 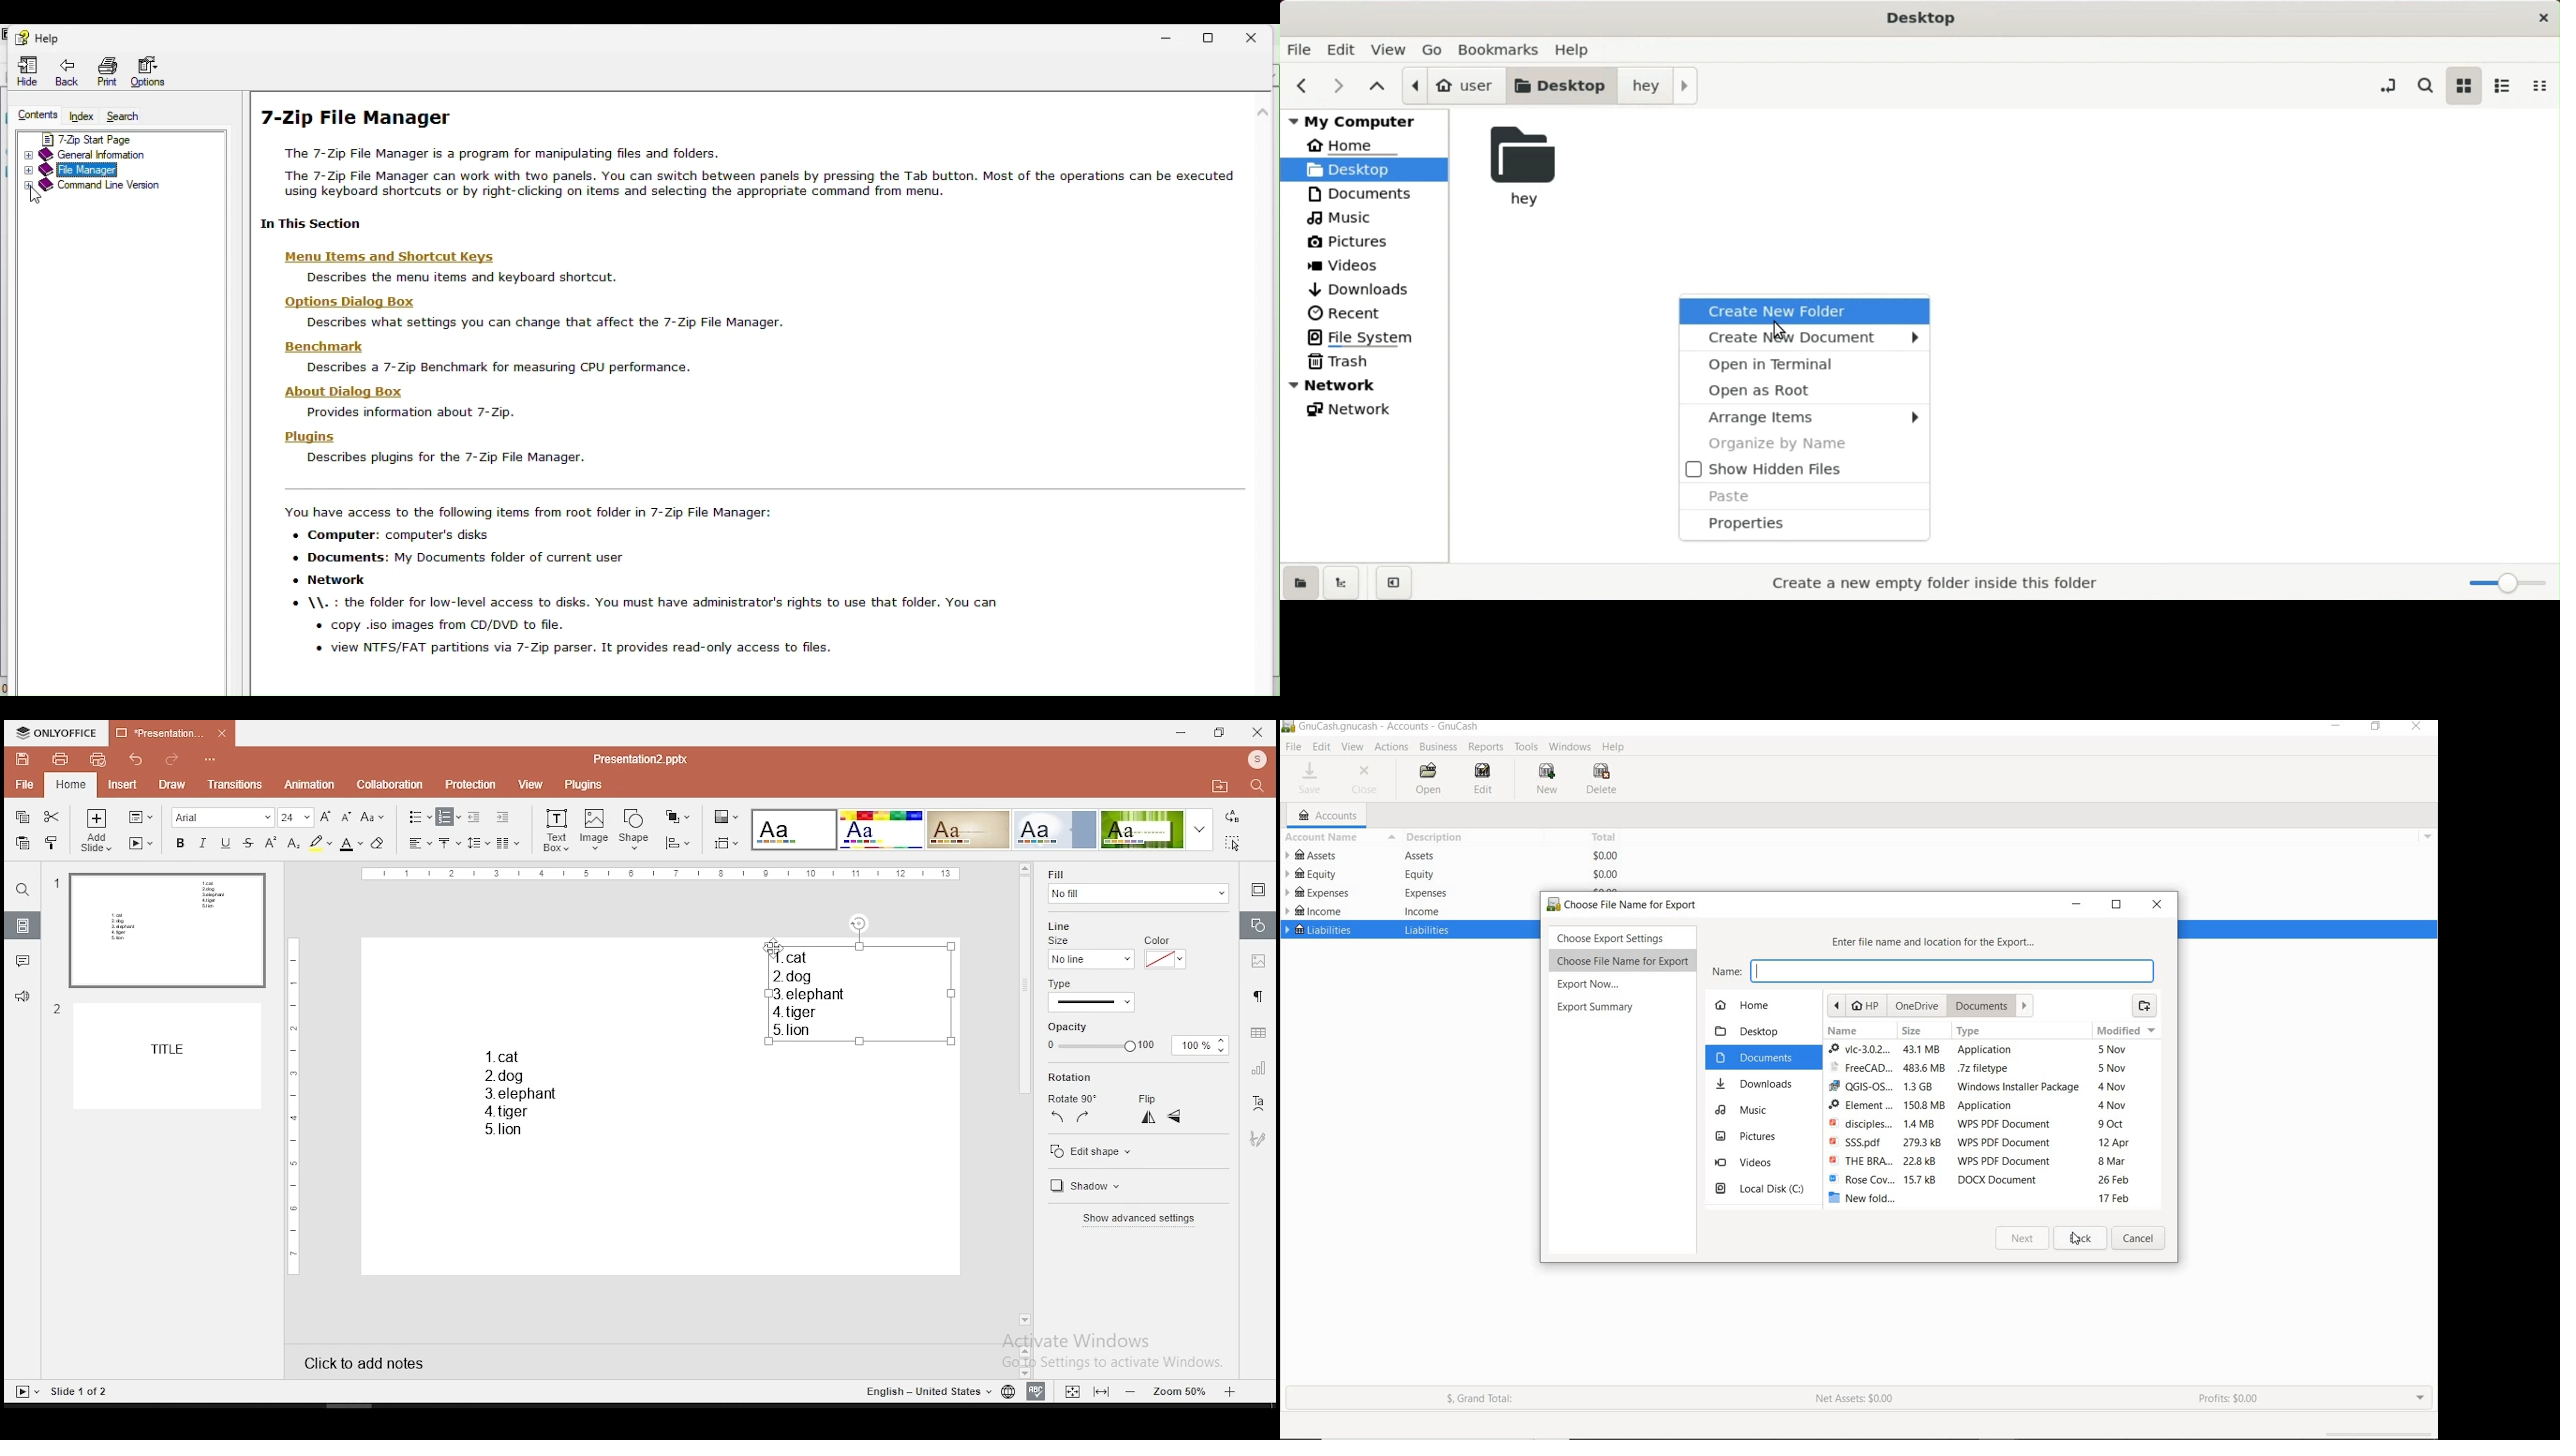 What do you see at coordinates (1424, 893) in the screenshot?
I see `expenses` at bounding box center [1424, 893].